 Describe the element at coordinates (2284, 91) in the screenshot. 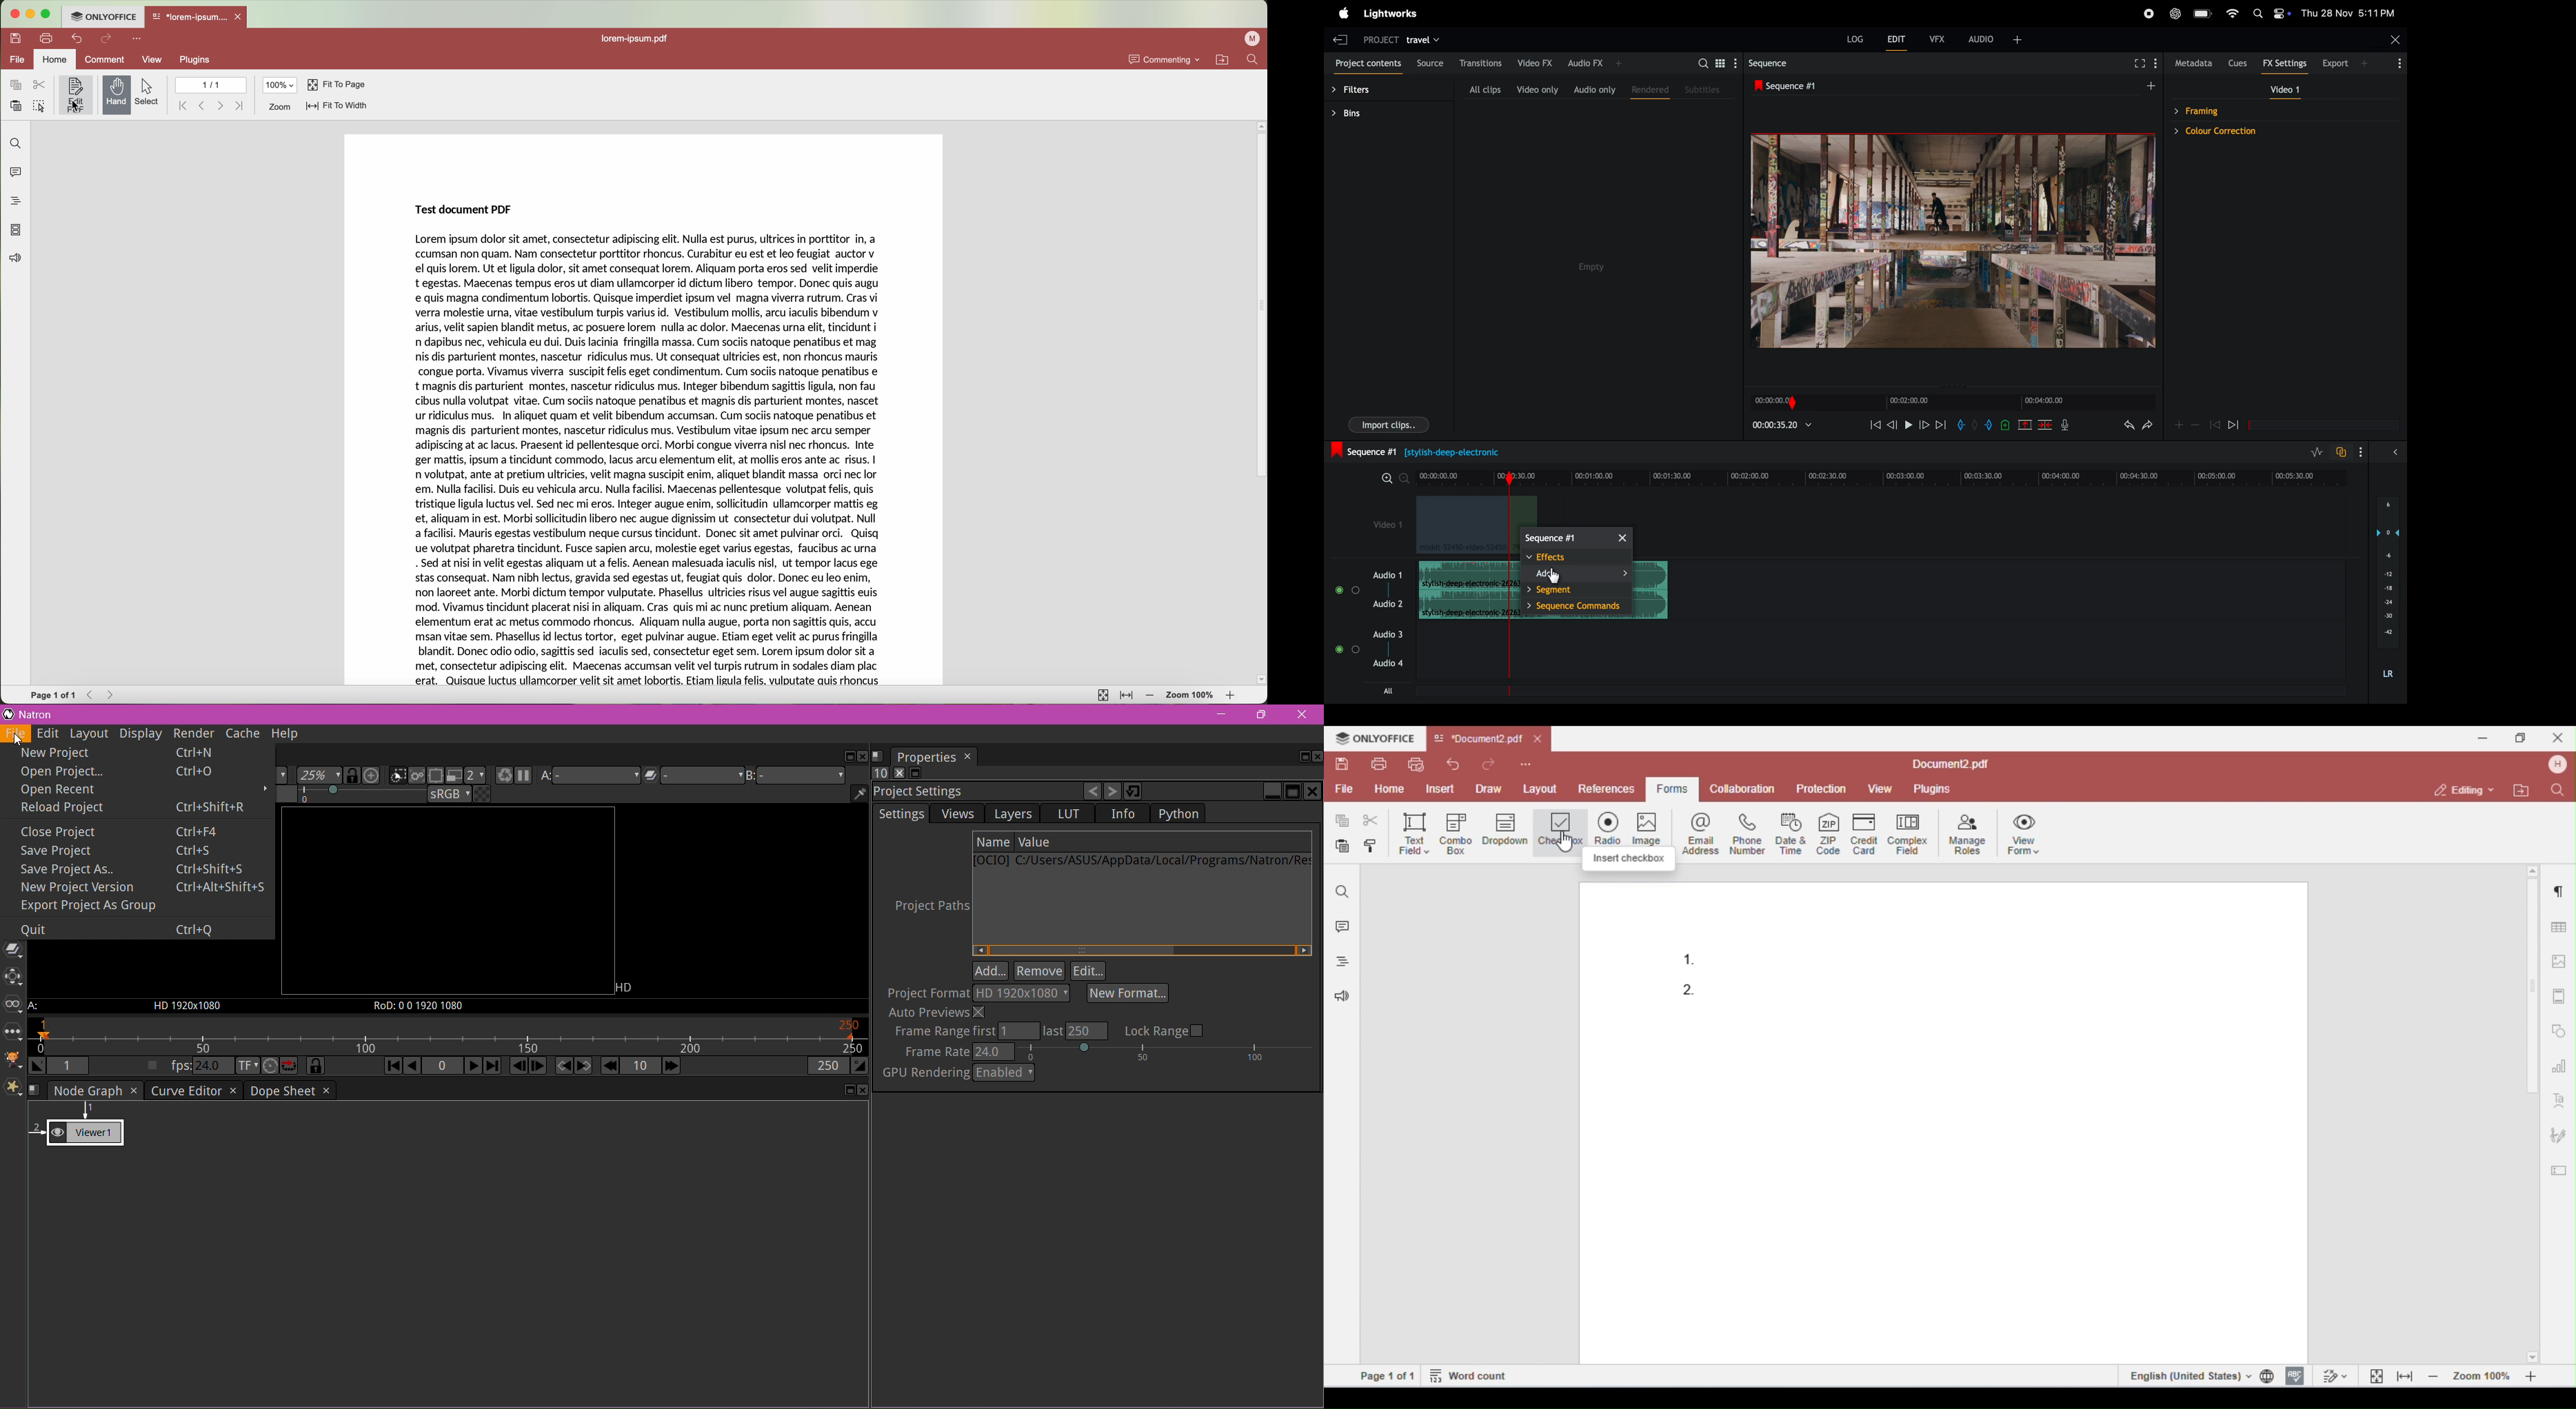

I see `video` at that location.